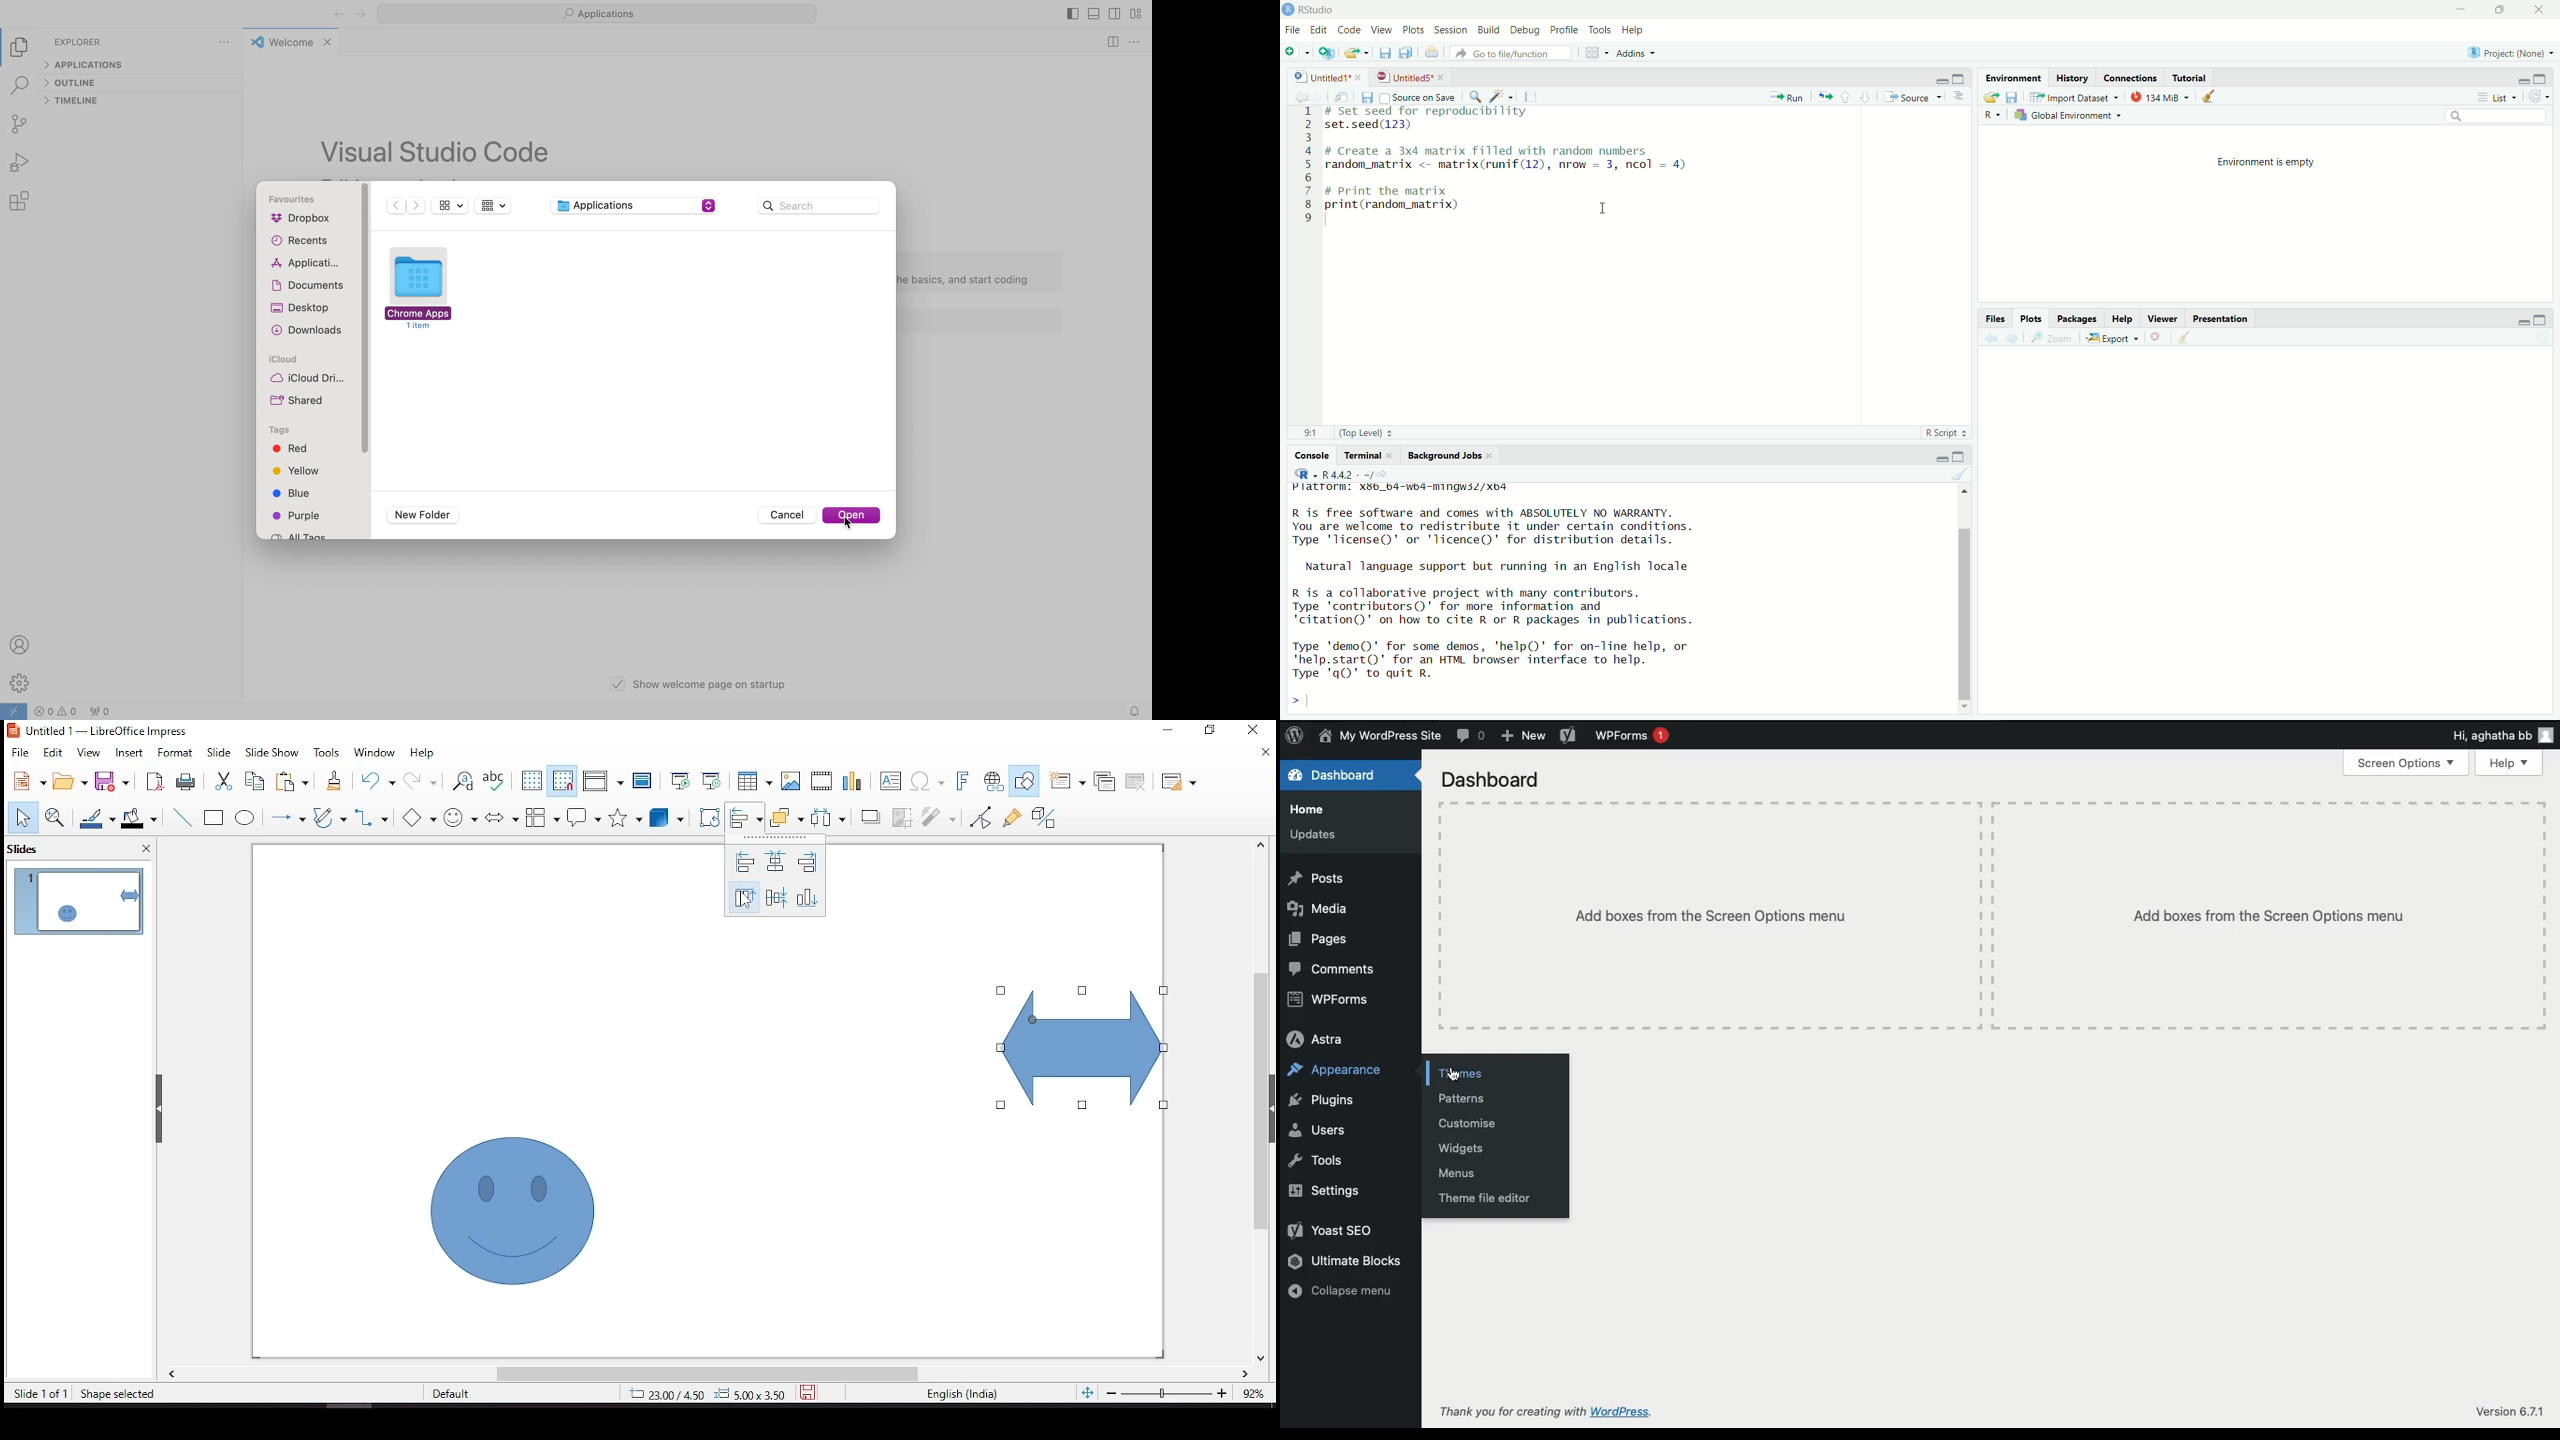 Image resolution: width=2576 pixels, height=1456 pixels. I want to click on clear, so click(1959, 475).